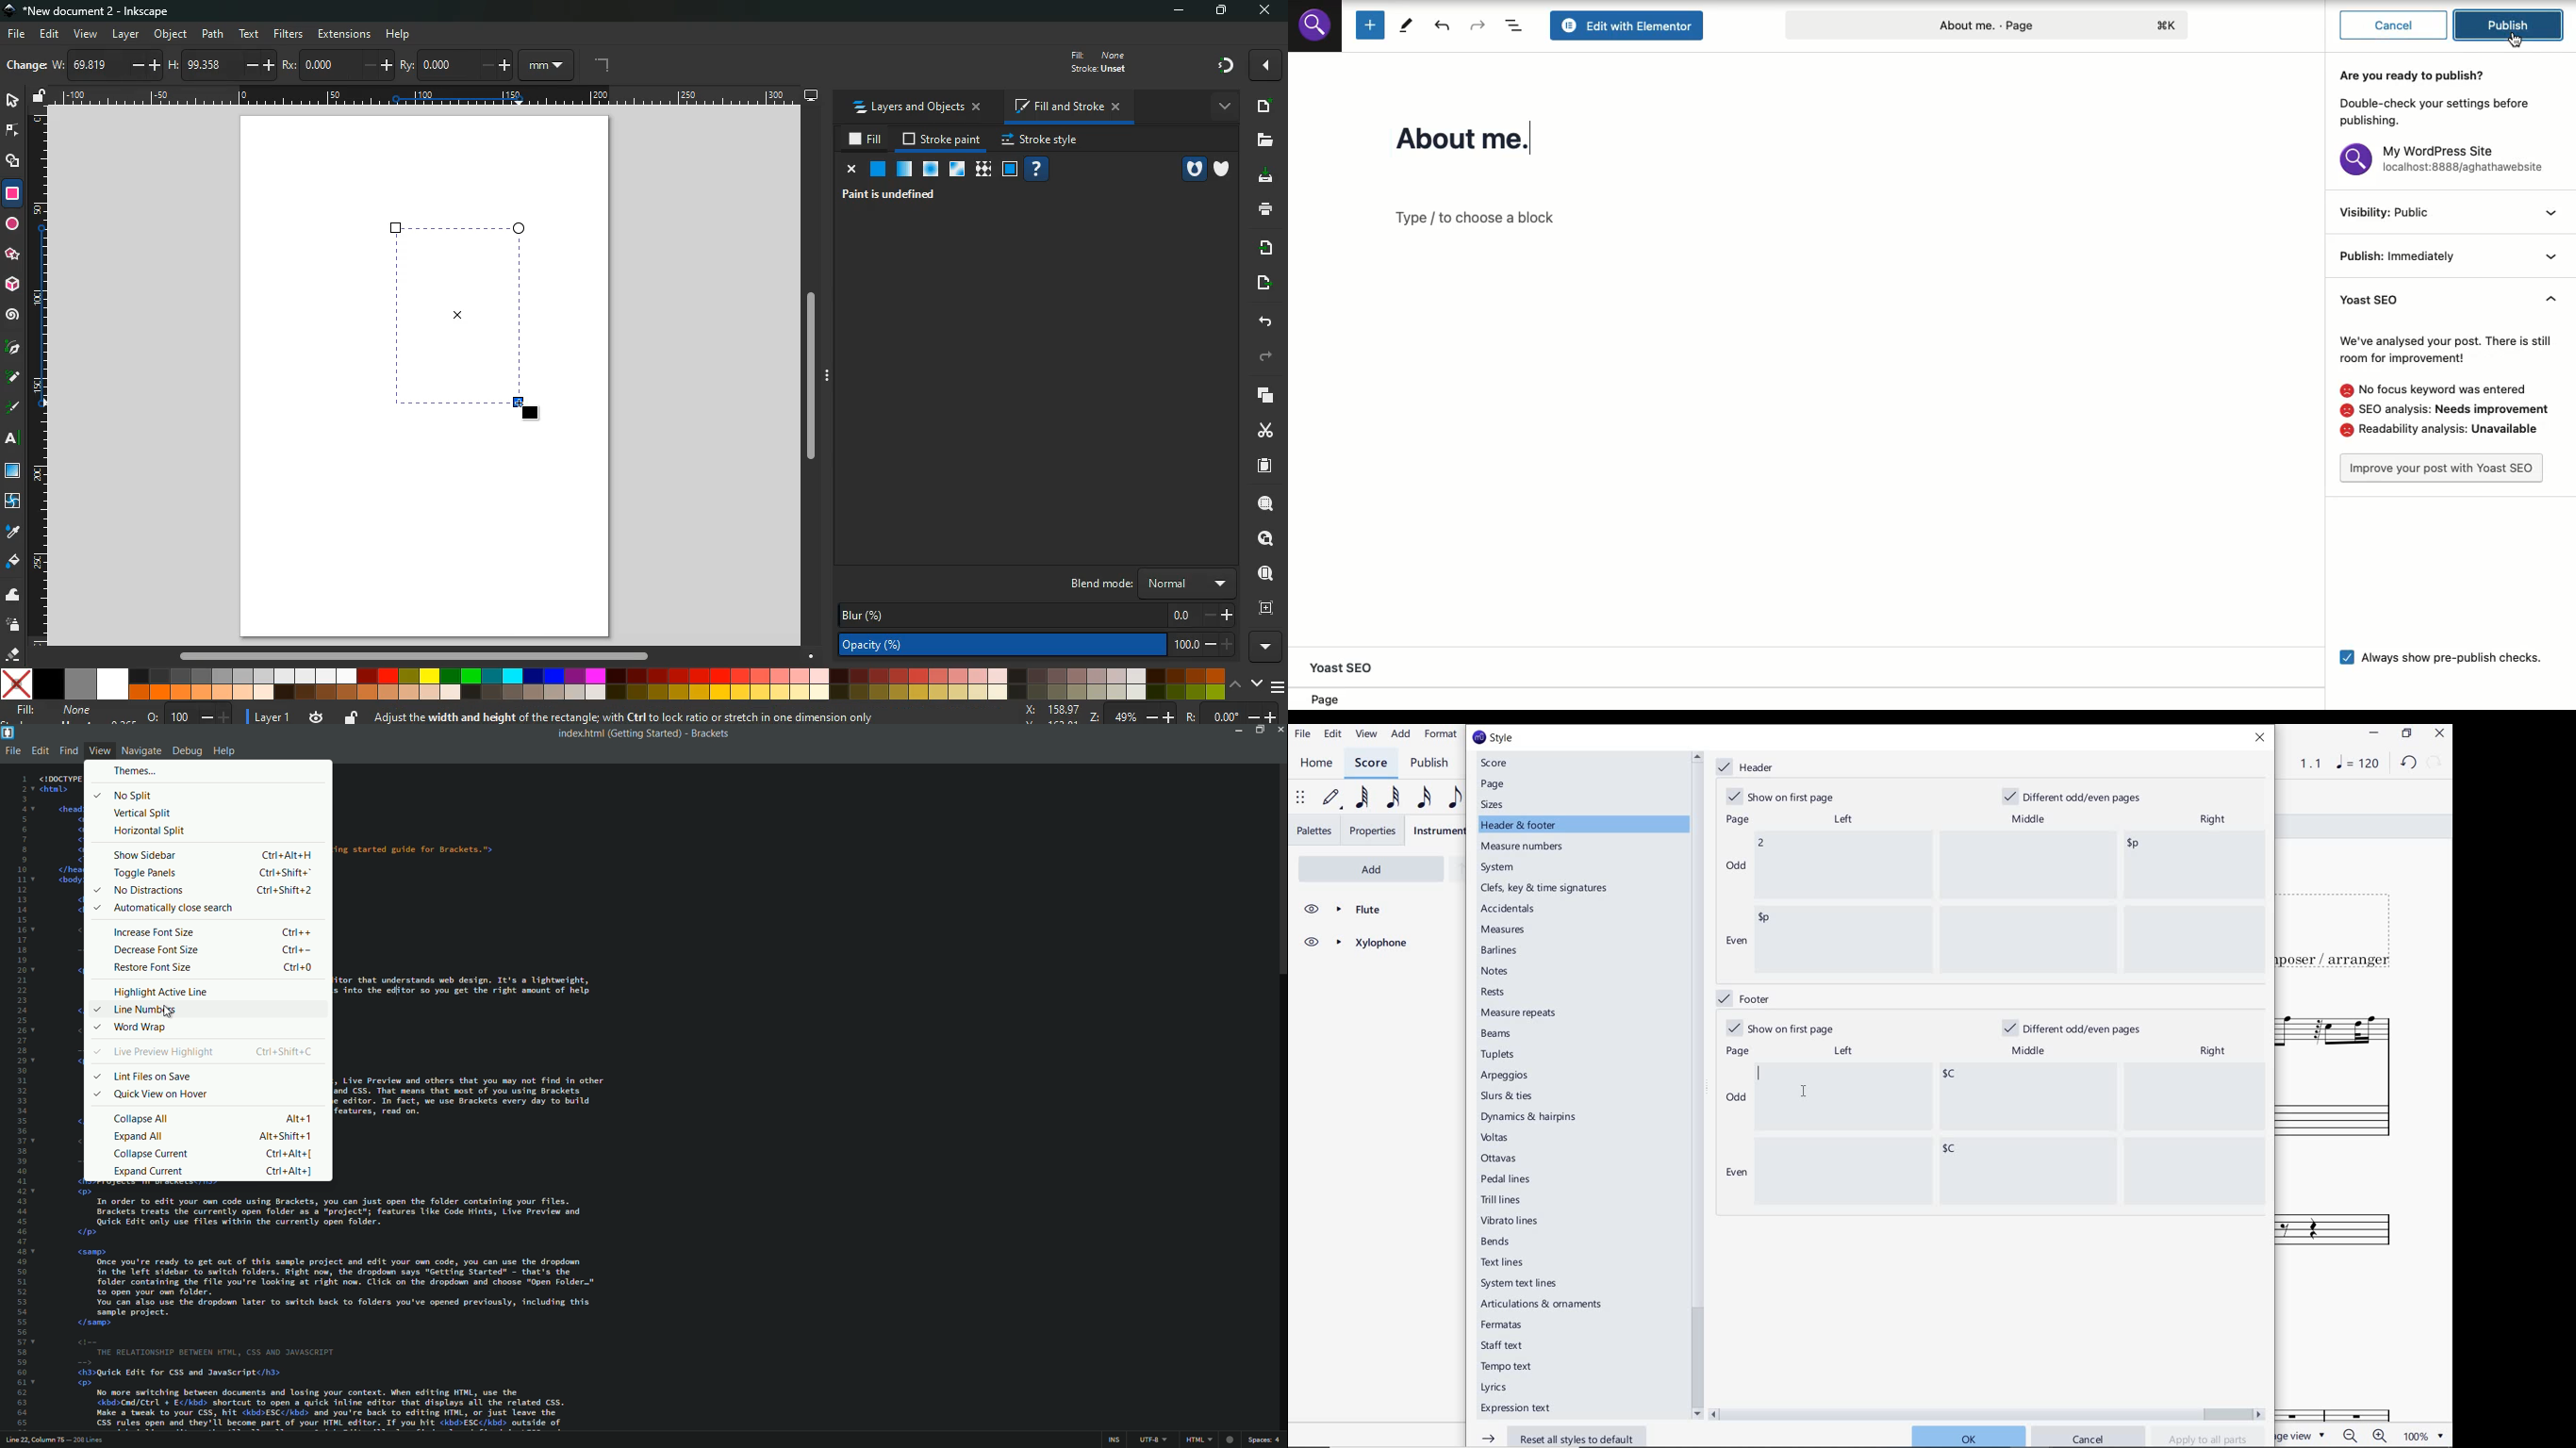 The width and height of the screenshot is (2576, 1456). I want to click on Highlight Active Line, so click(161, 992).